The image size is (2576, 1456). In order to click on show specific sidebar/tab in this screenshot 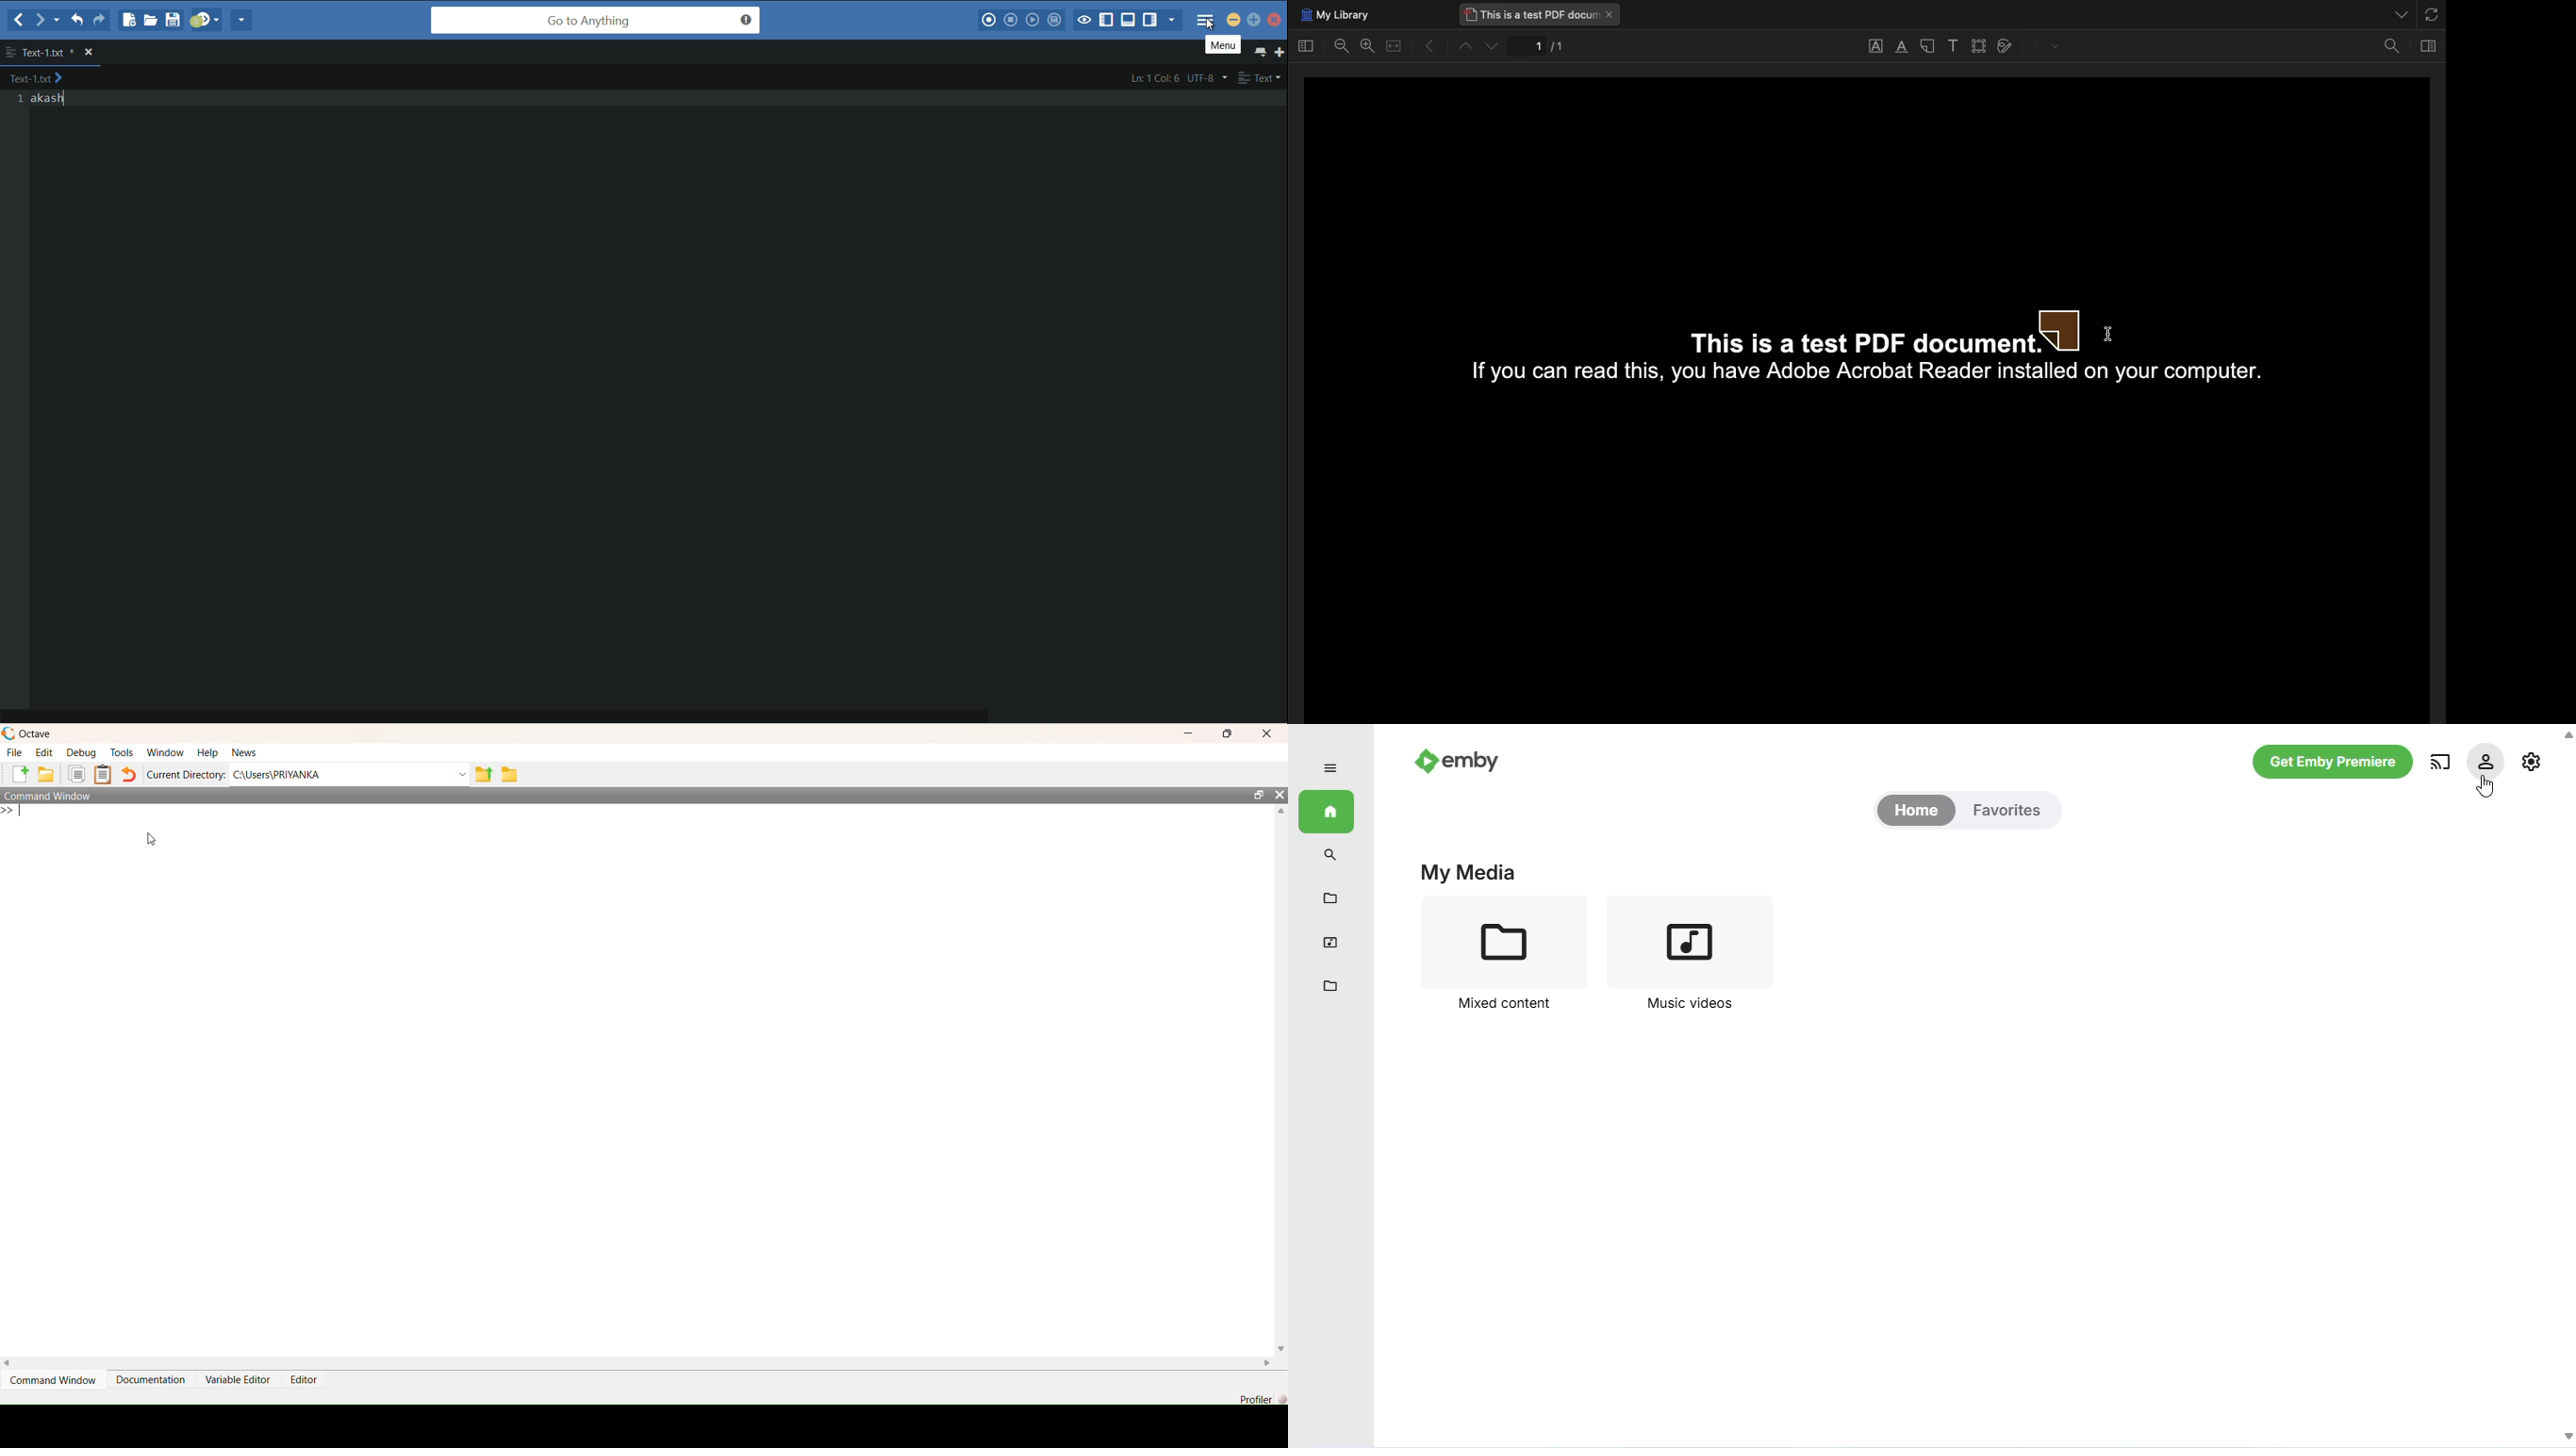, I will do `click(1175, 19)`.